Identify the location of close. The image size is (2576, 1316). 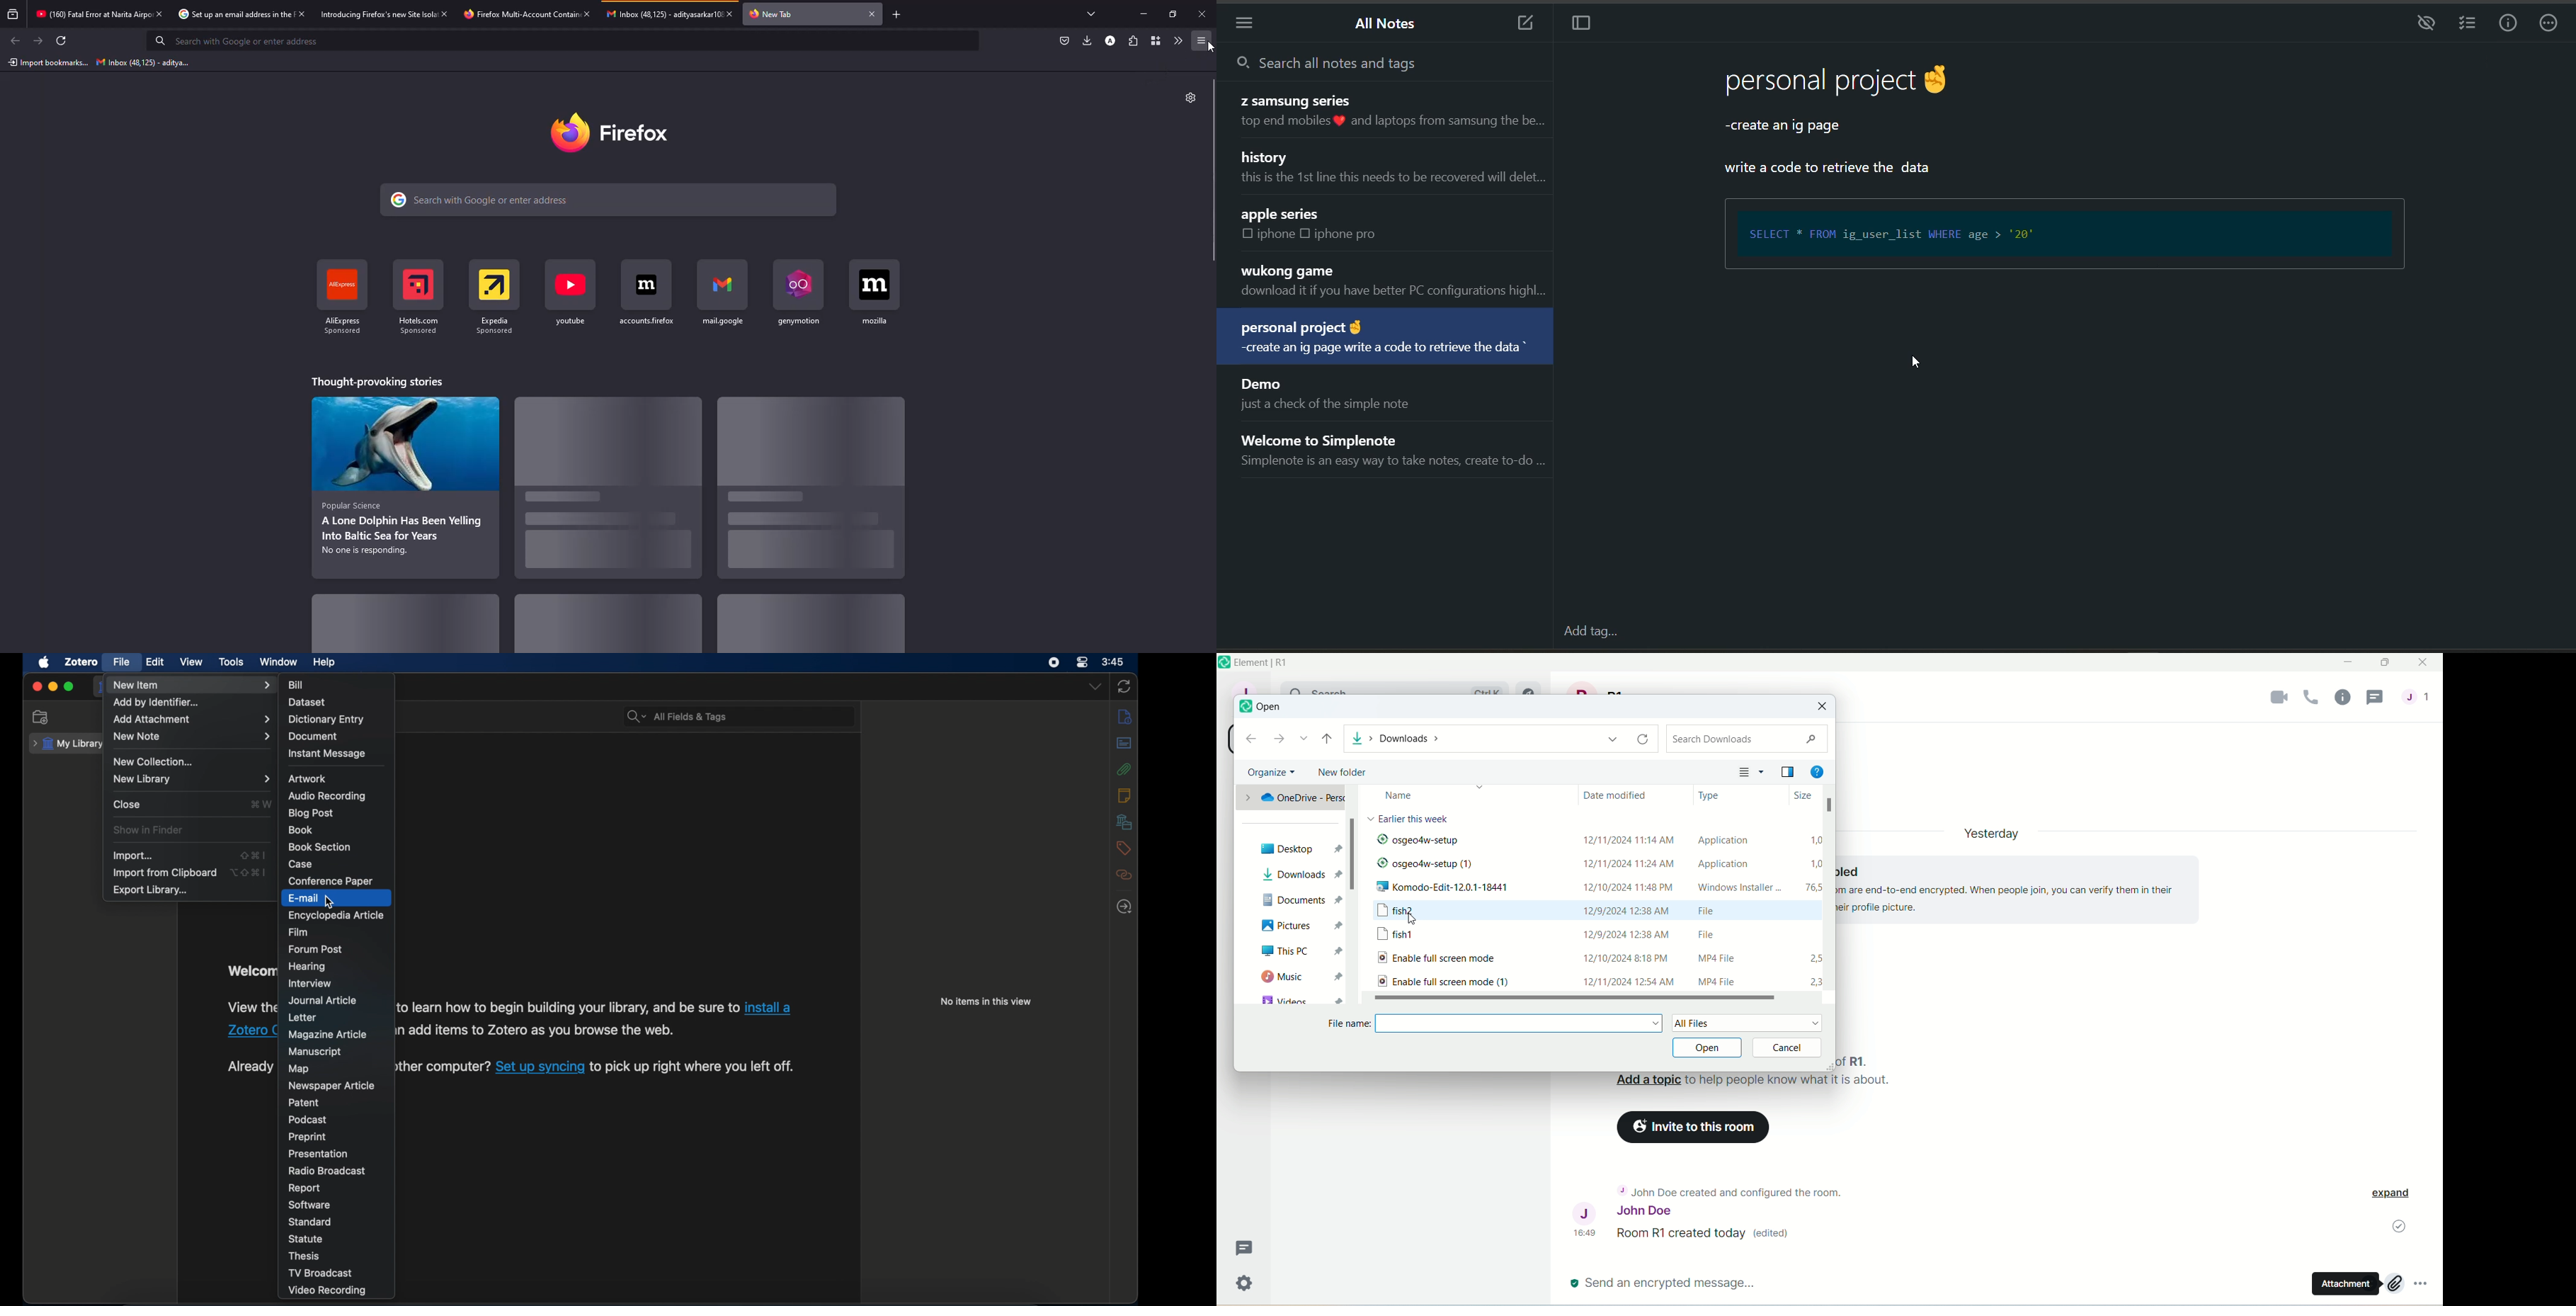
(446, 13).